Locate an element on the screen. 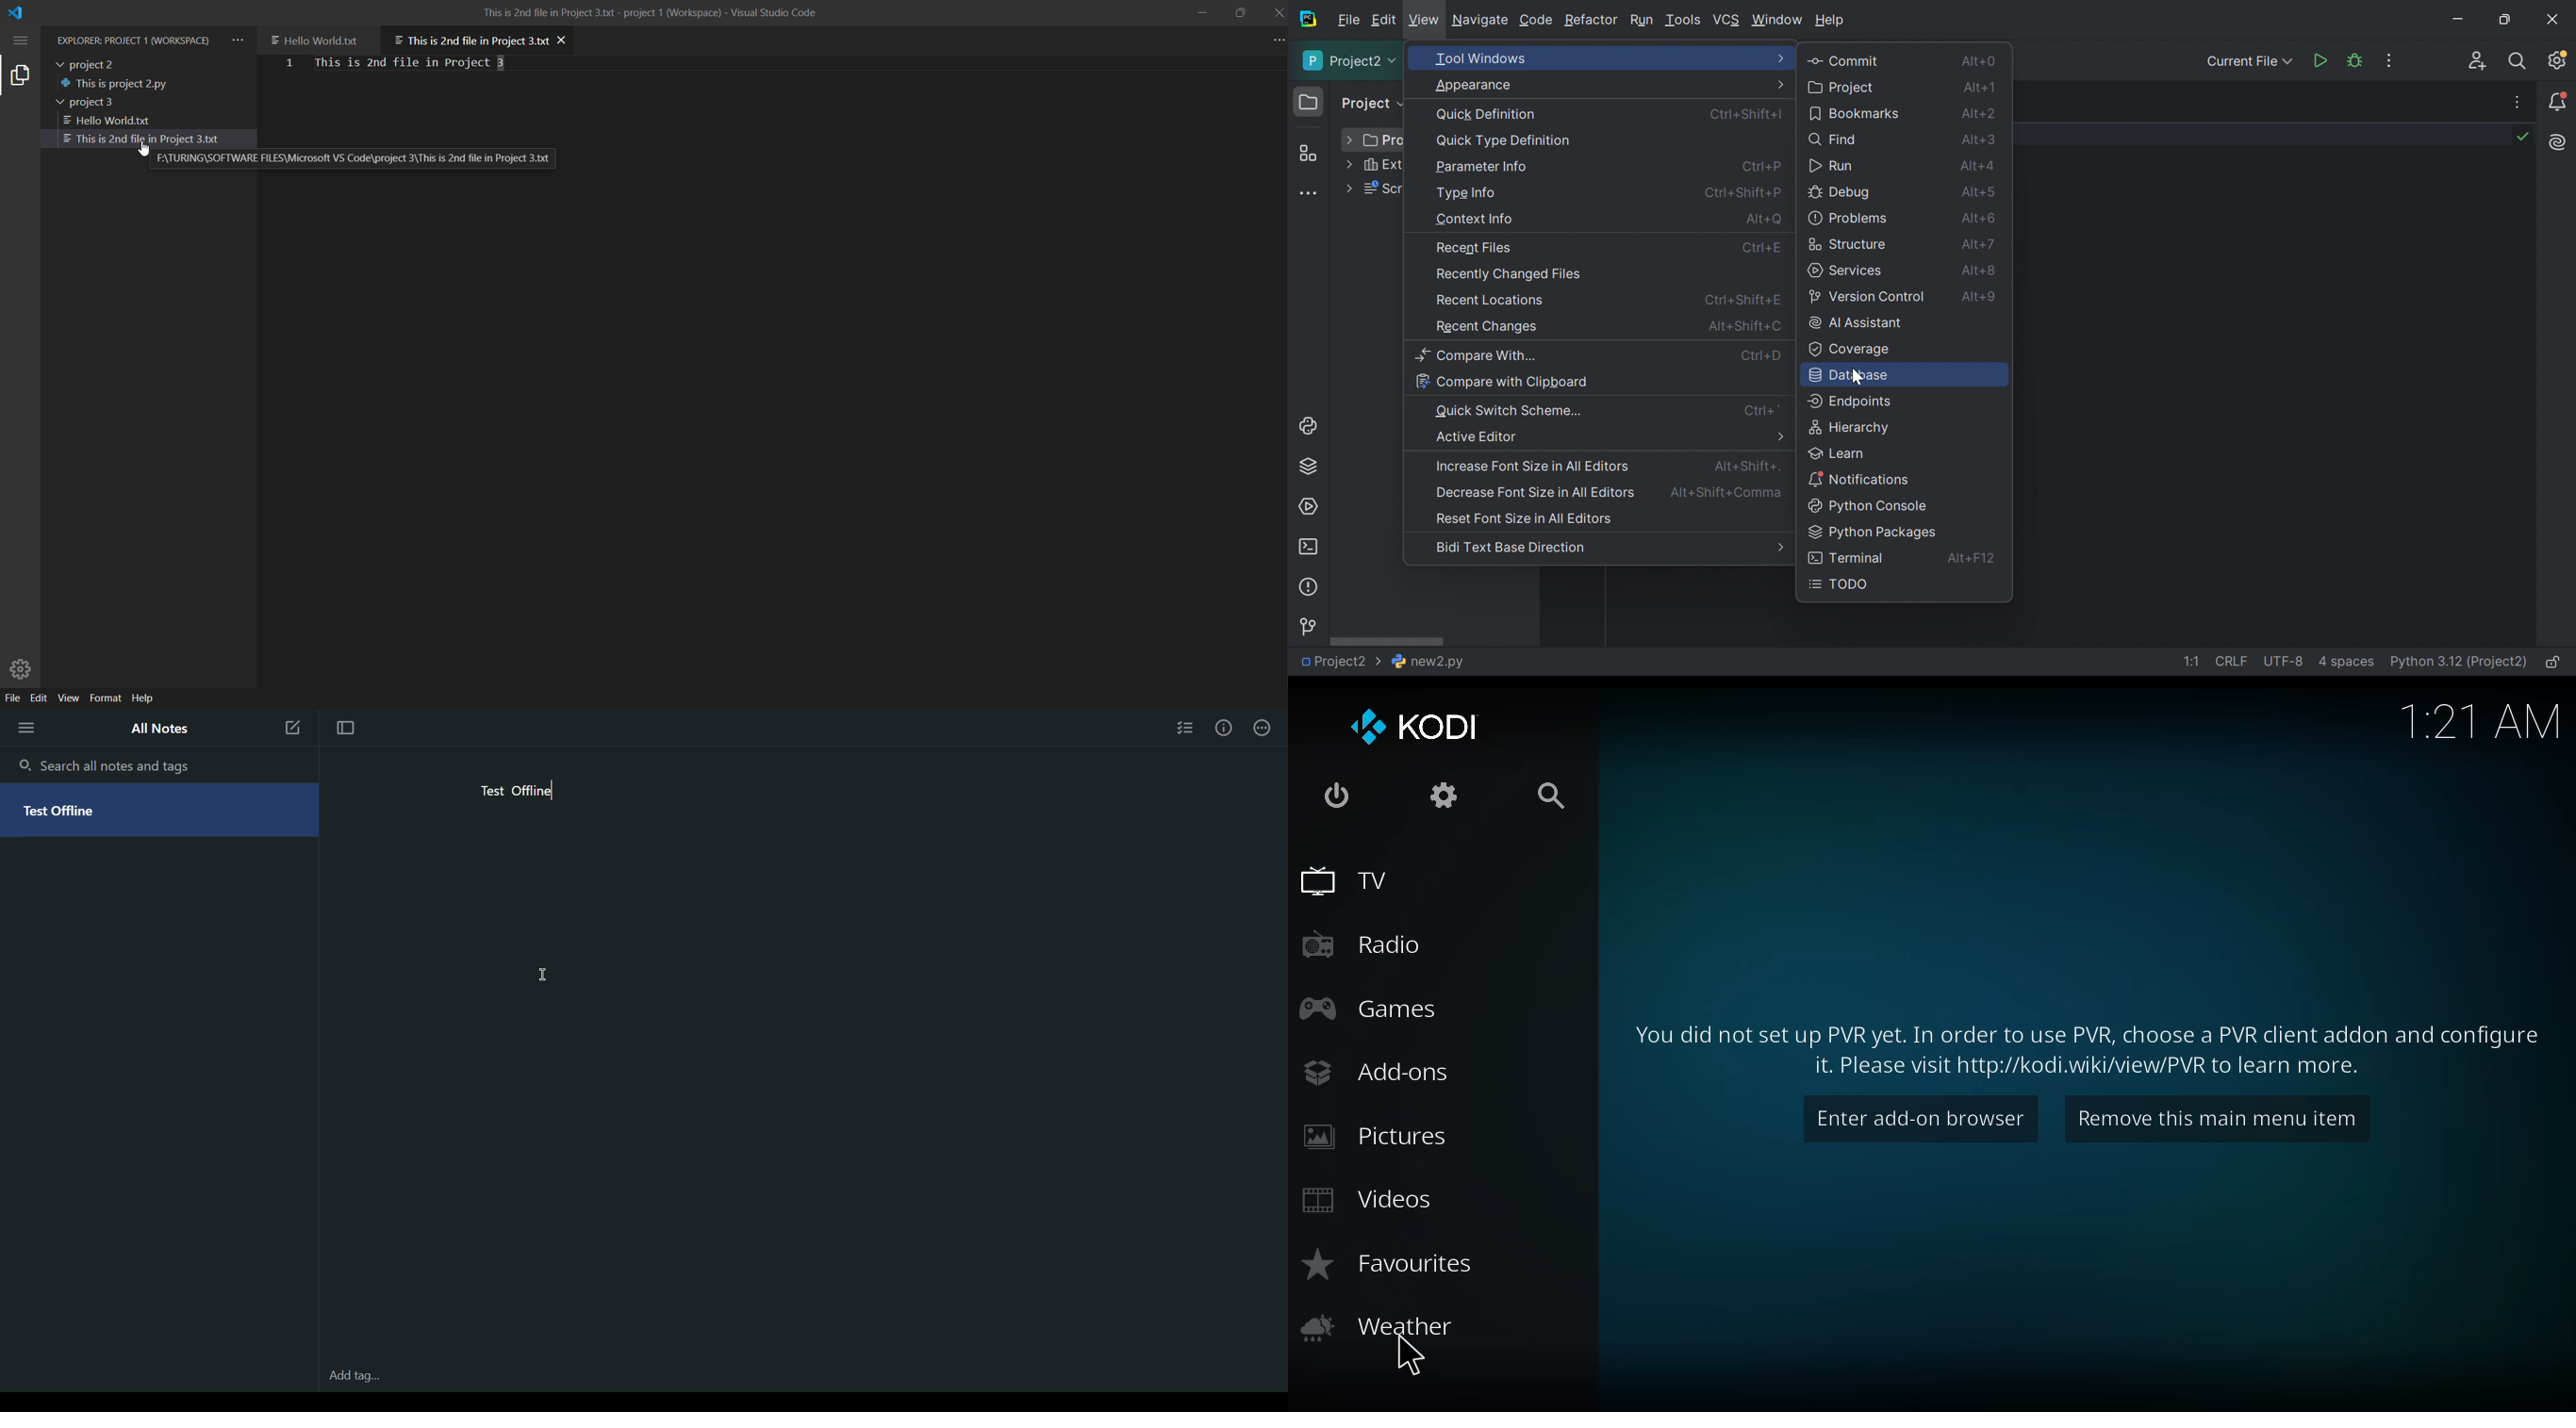  Problems is located at coordinates (1848, 218).